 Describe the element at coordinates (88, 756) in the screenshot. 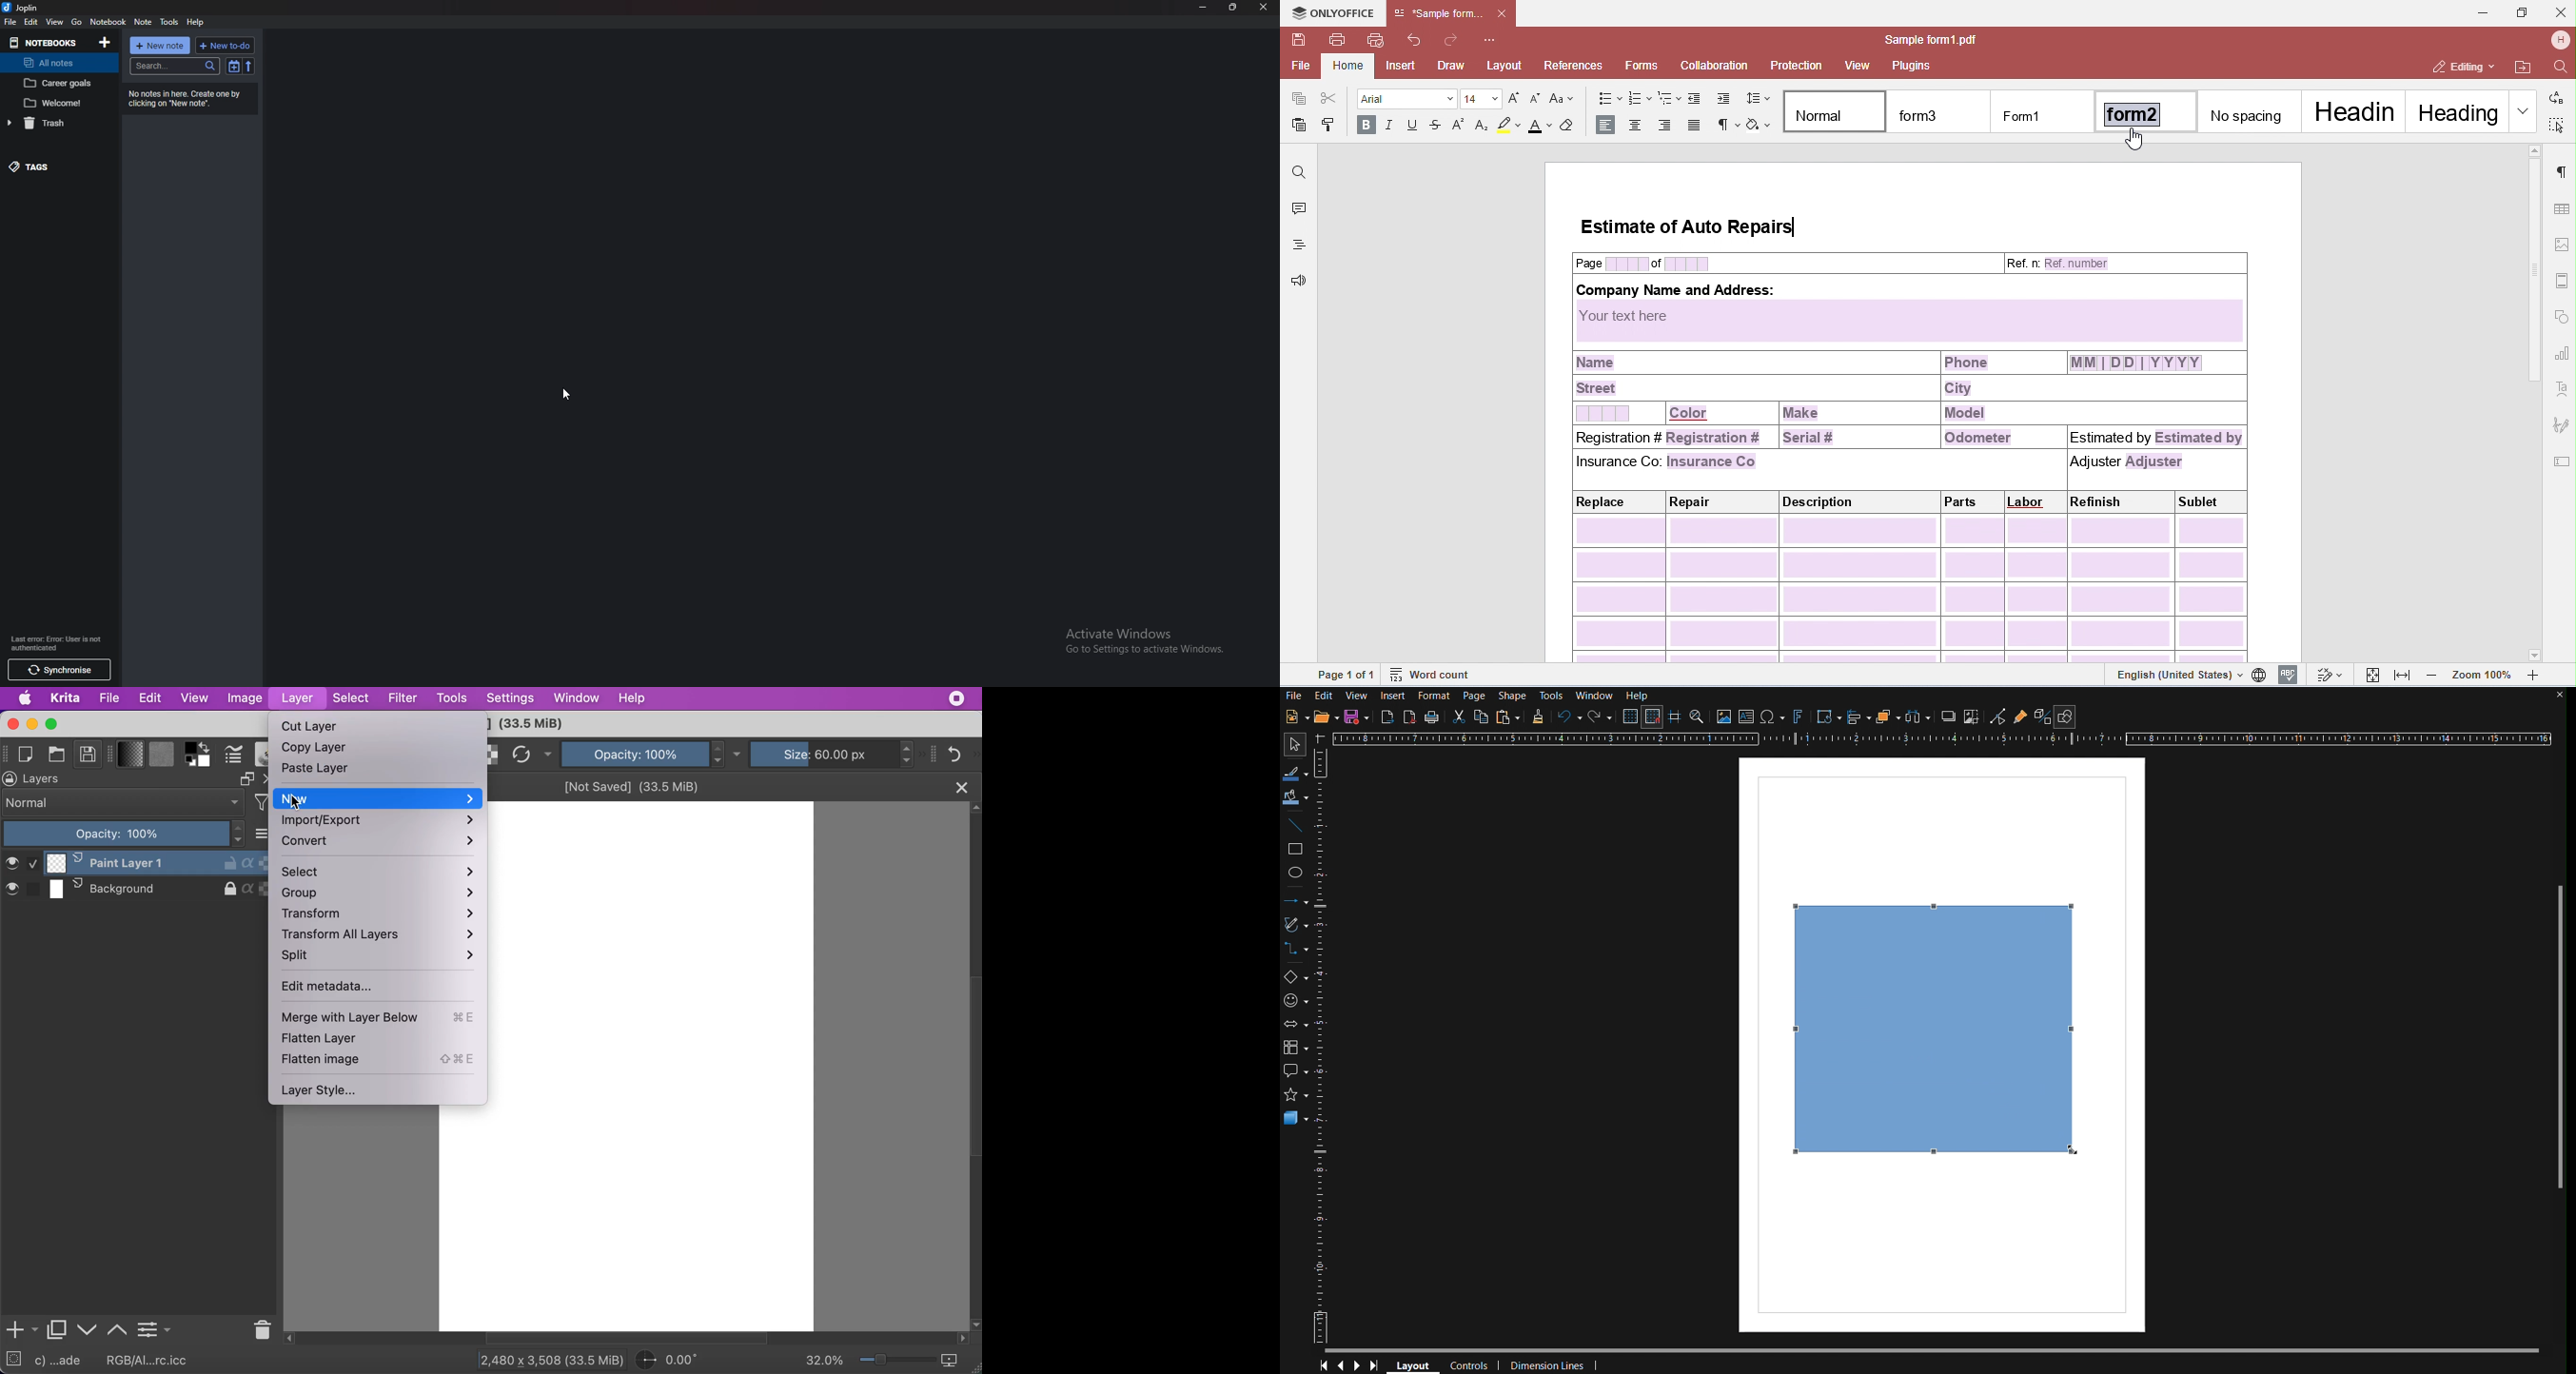

I see `save` at that location.